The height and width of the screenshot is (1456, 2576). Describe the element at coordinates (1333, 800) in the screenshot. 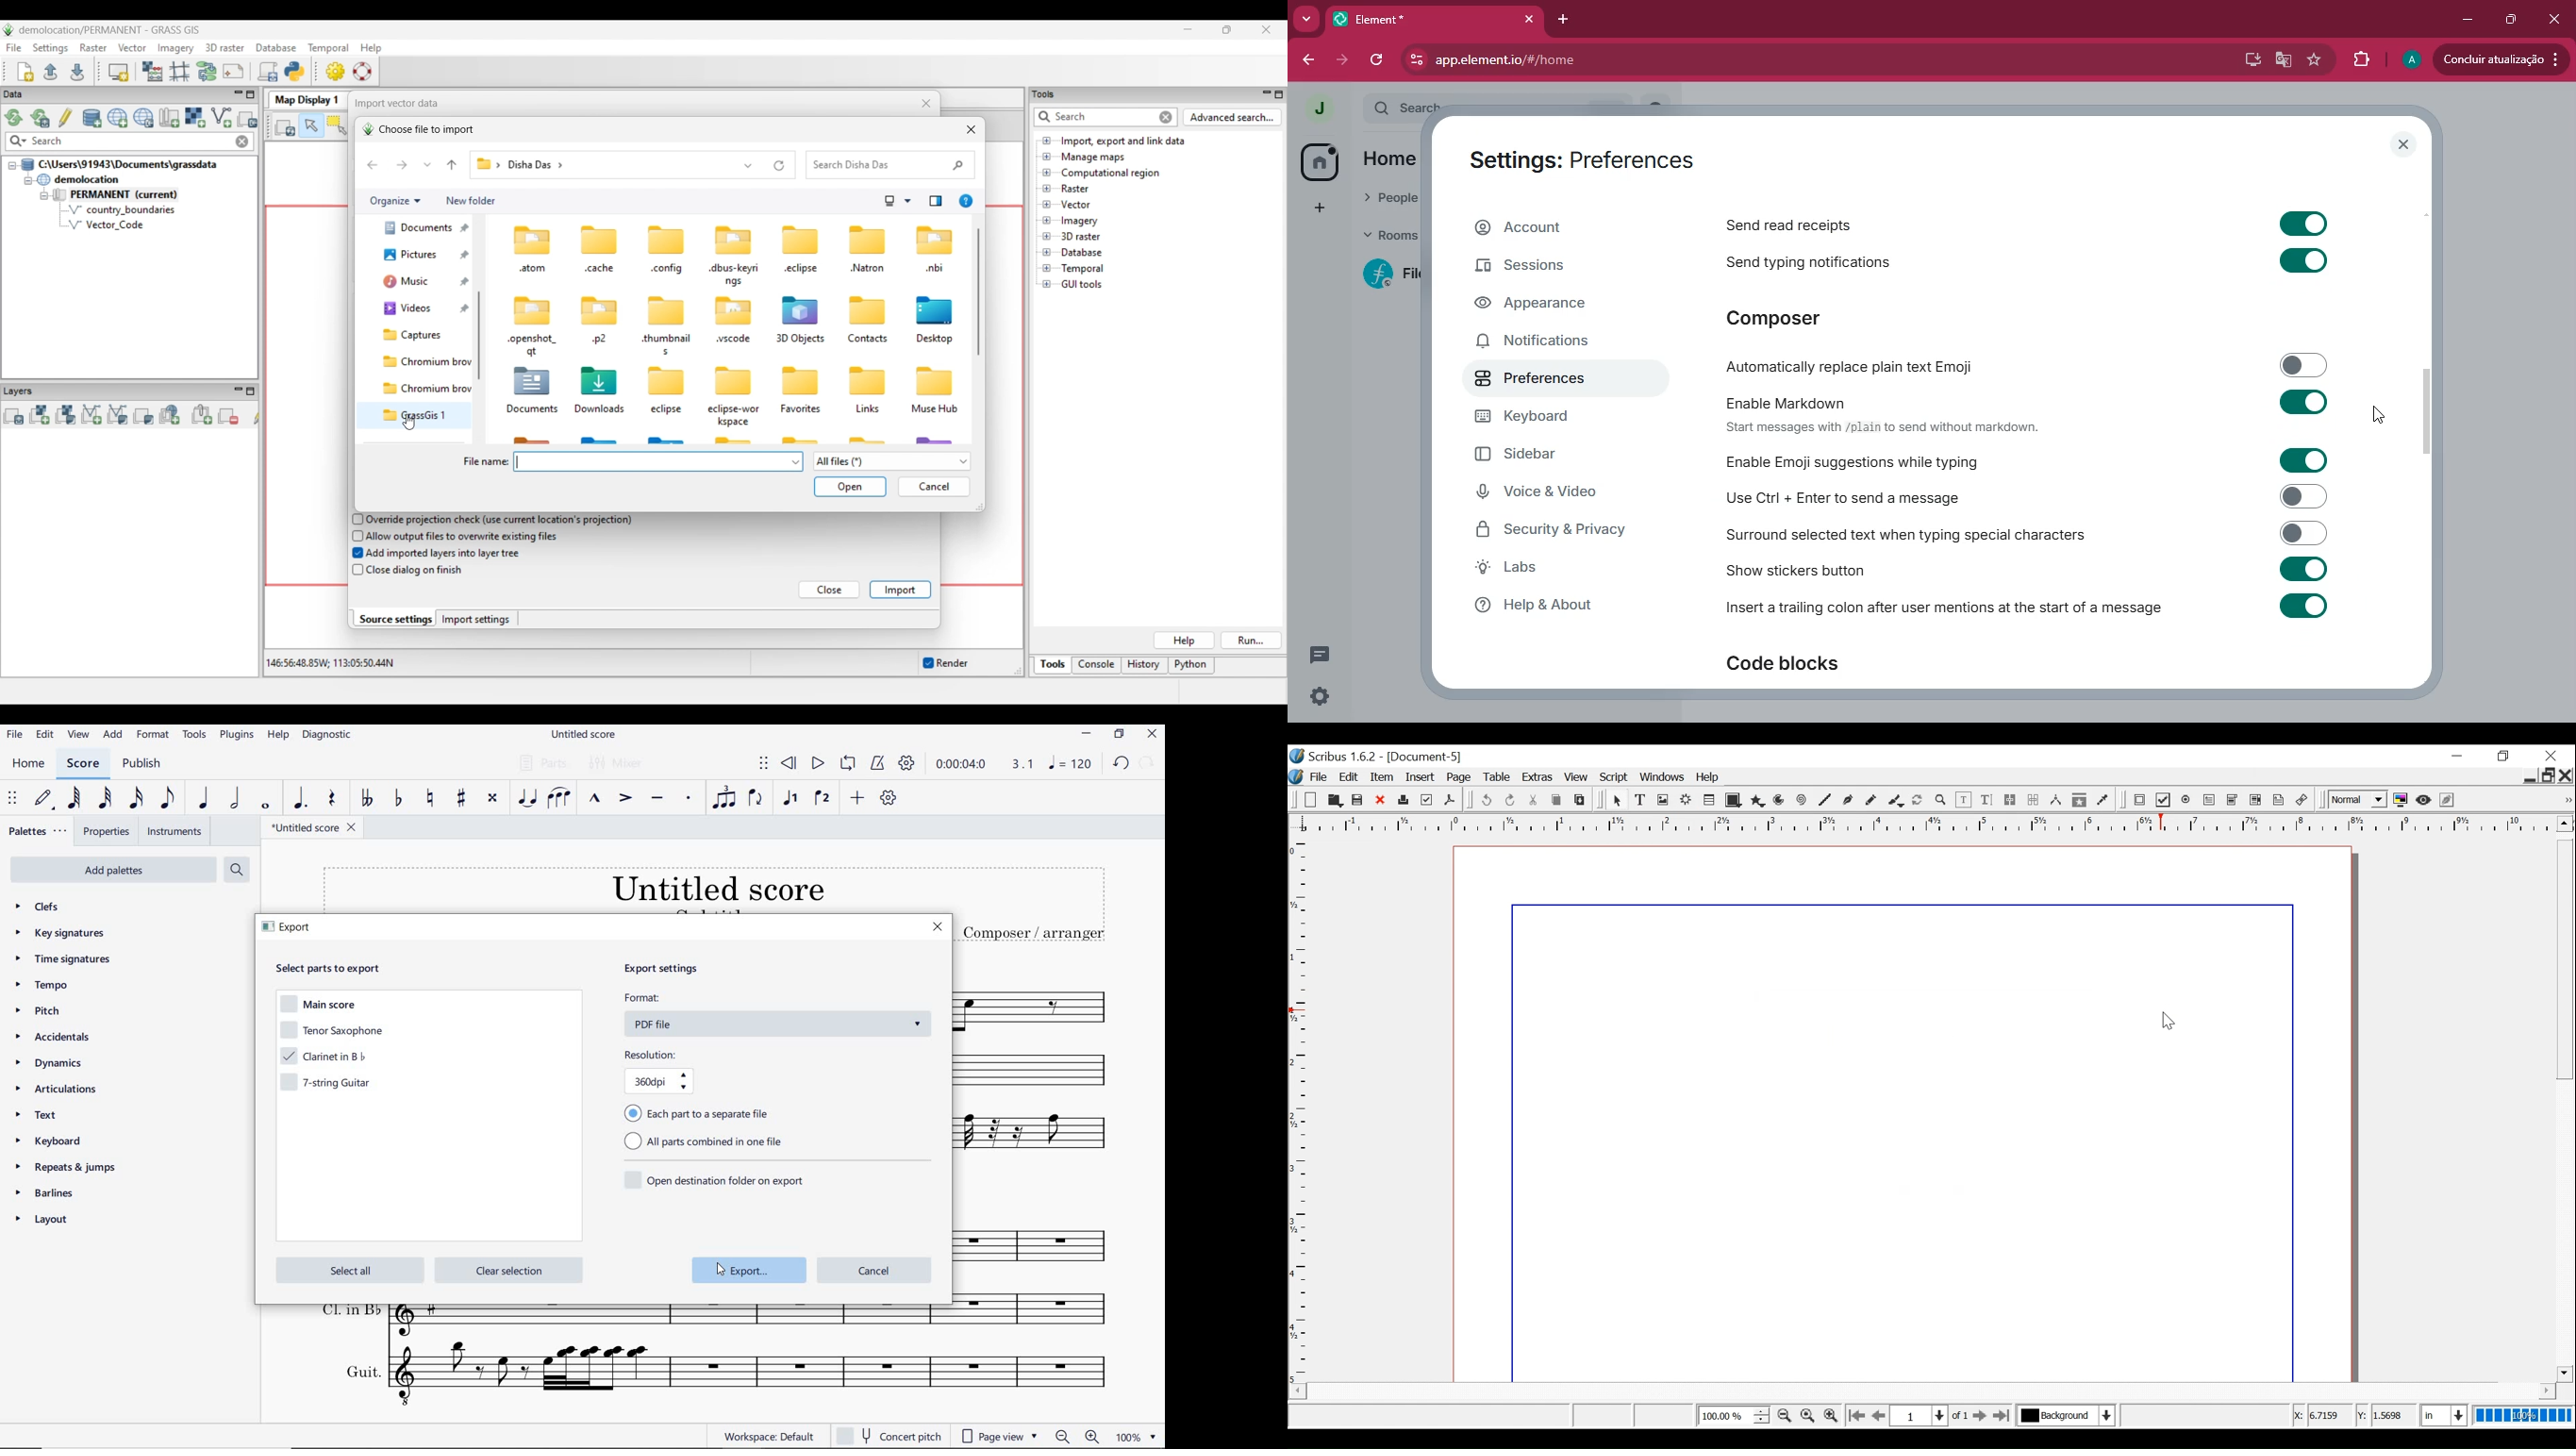

I see `Open` at that location.